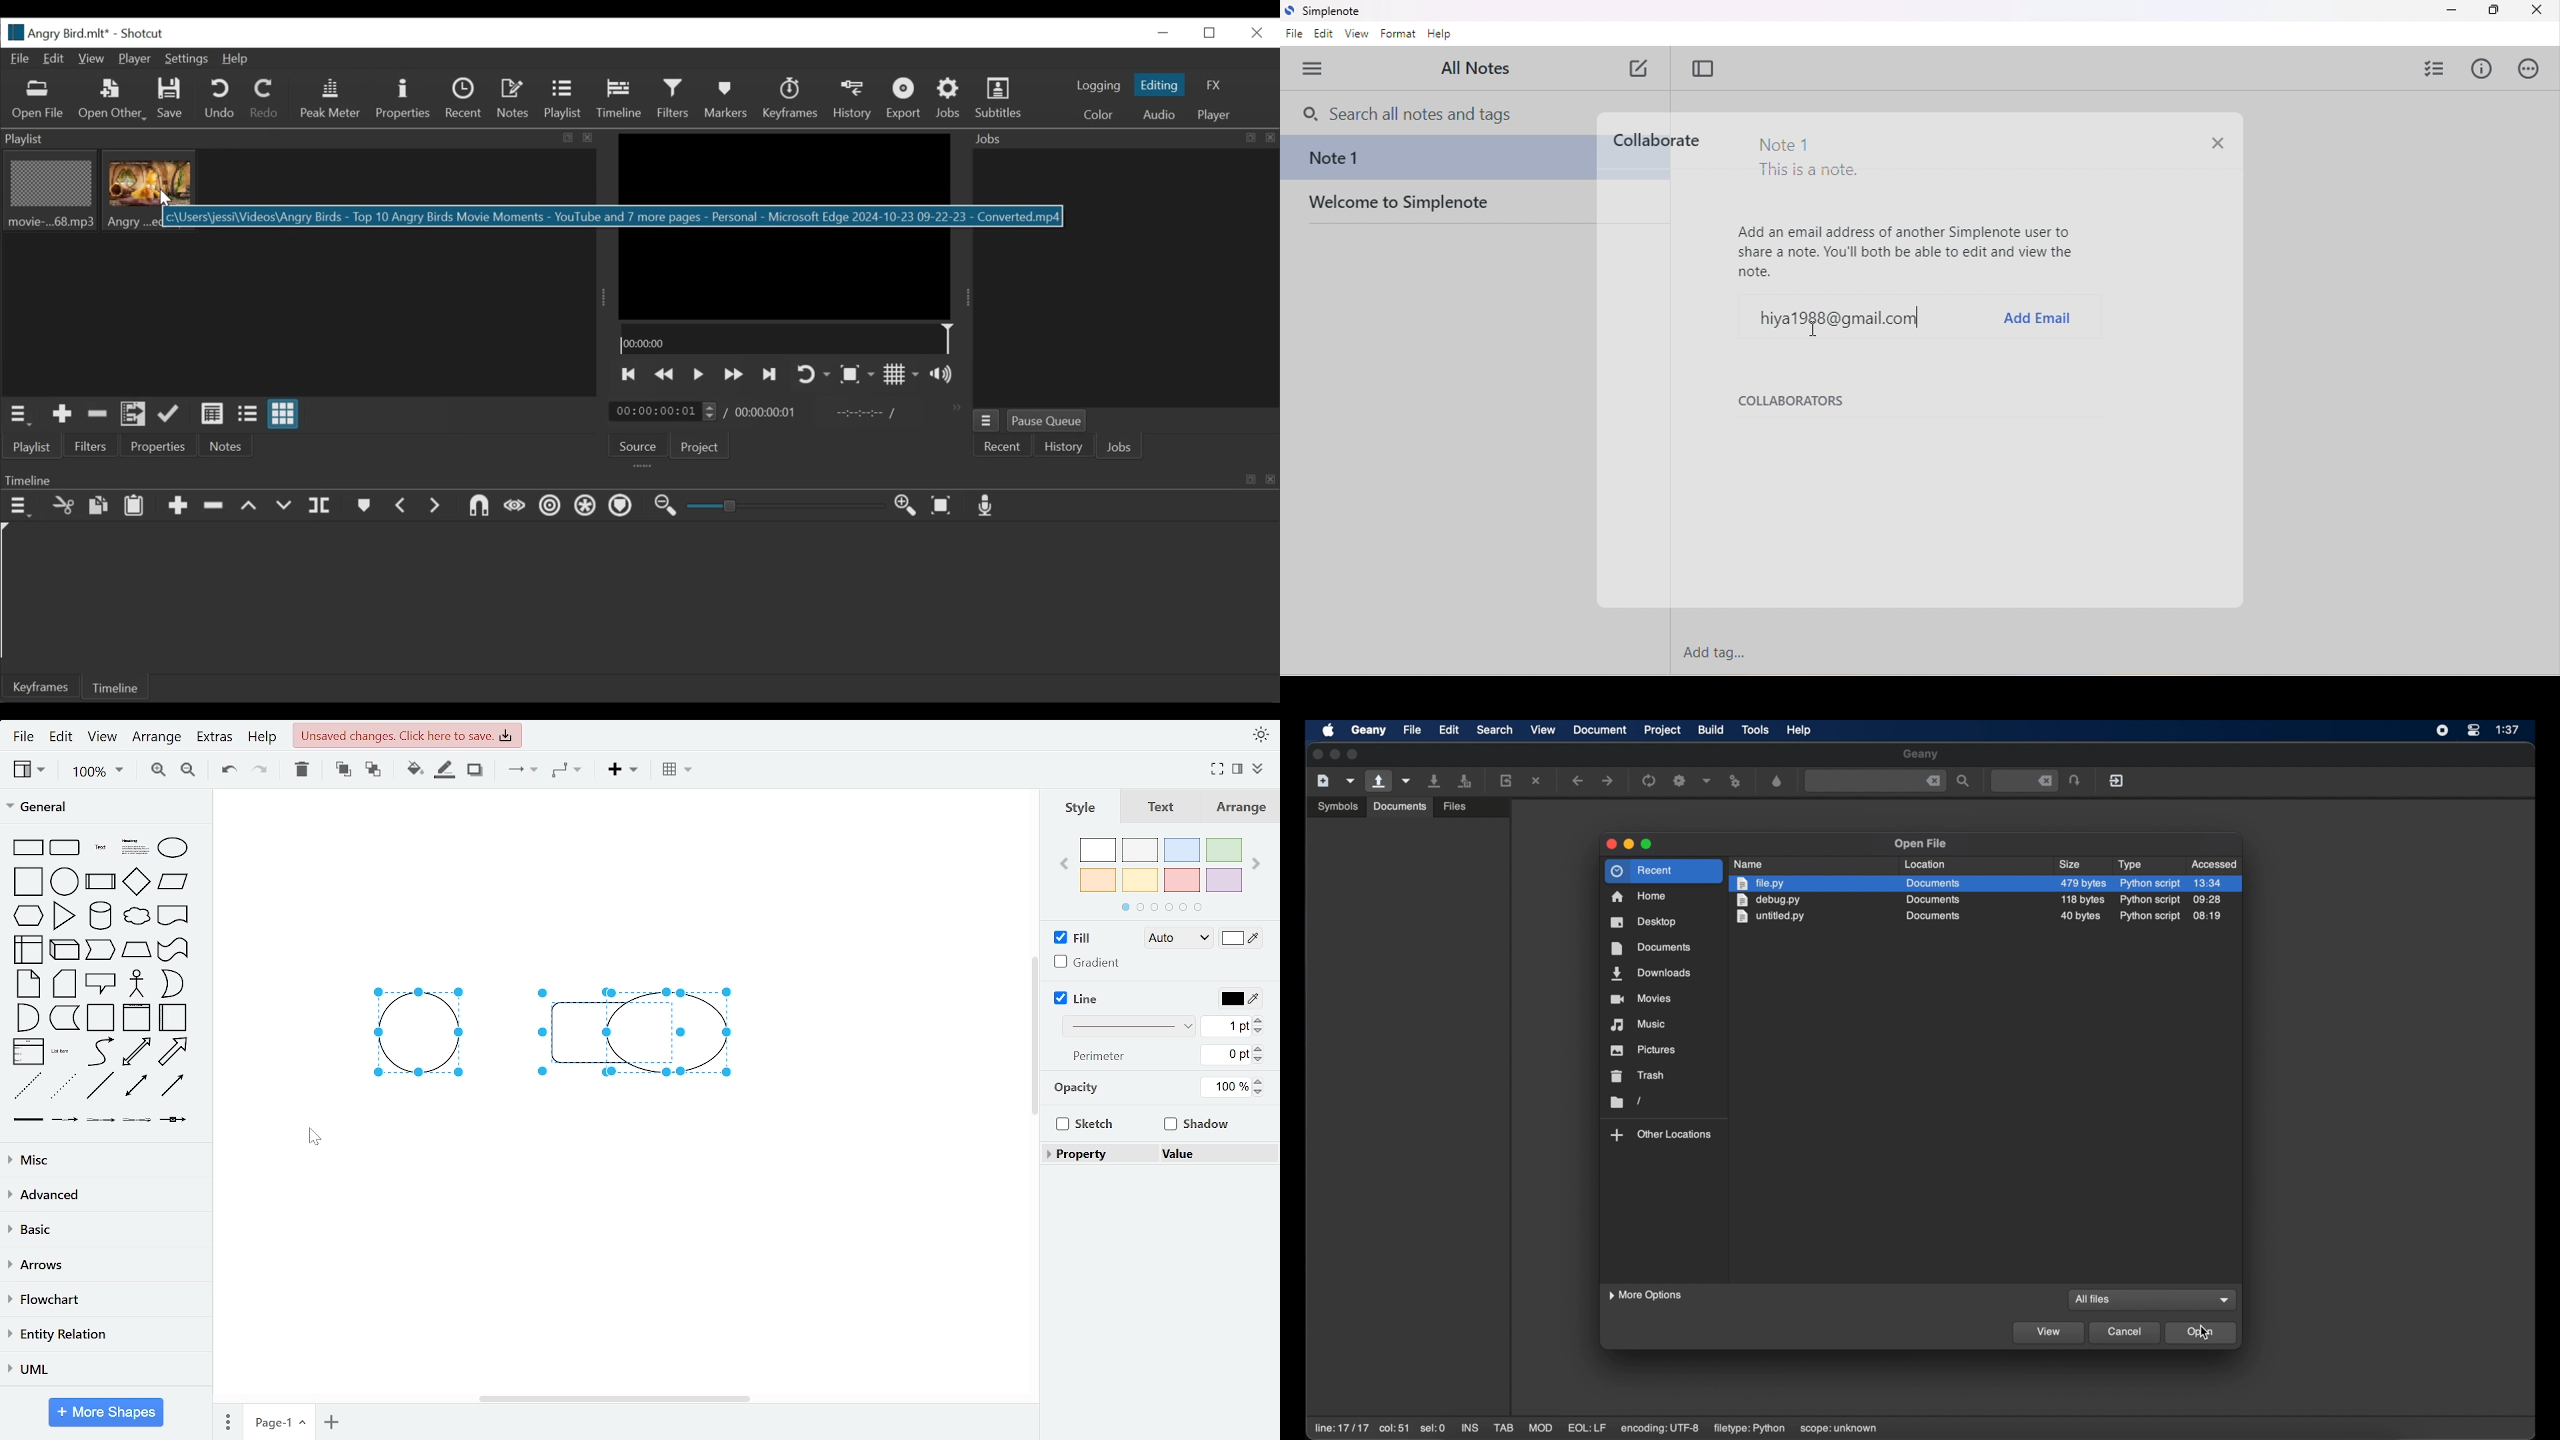  Describe the element at coordinates (1223, 880) in the screenshot. I see `violet` at that location.